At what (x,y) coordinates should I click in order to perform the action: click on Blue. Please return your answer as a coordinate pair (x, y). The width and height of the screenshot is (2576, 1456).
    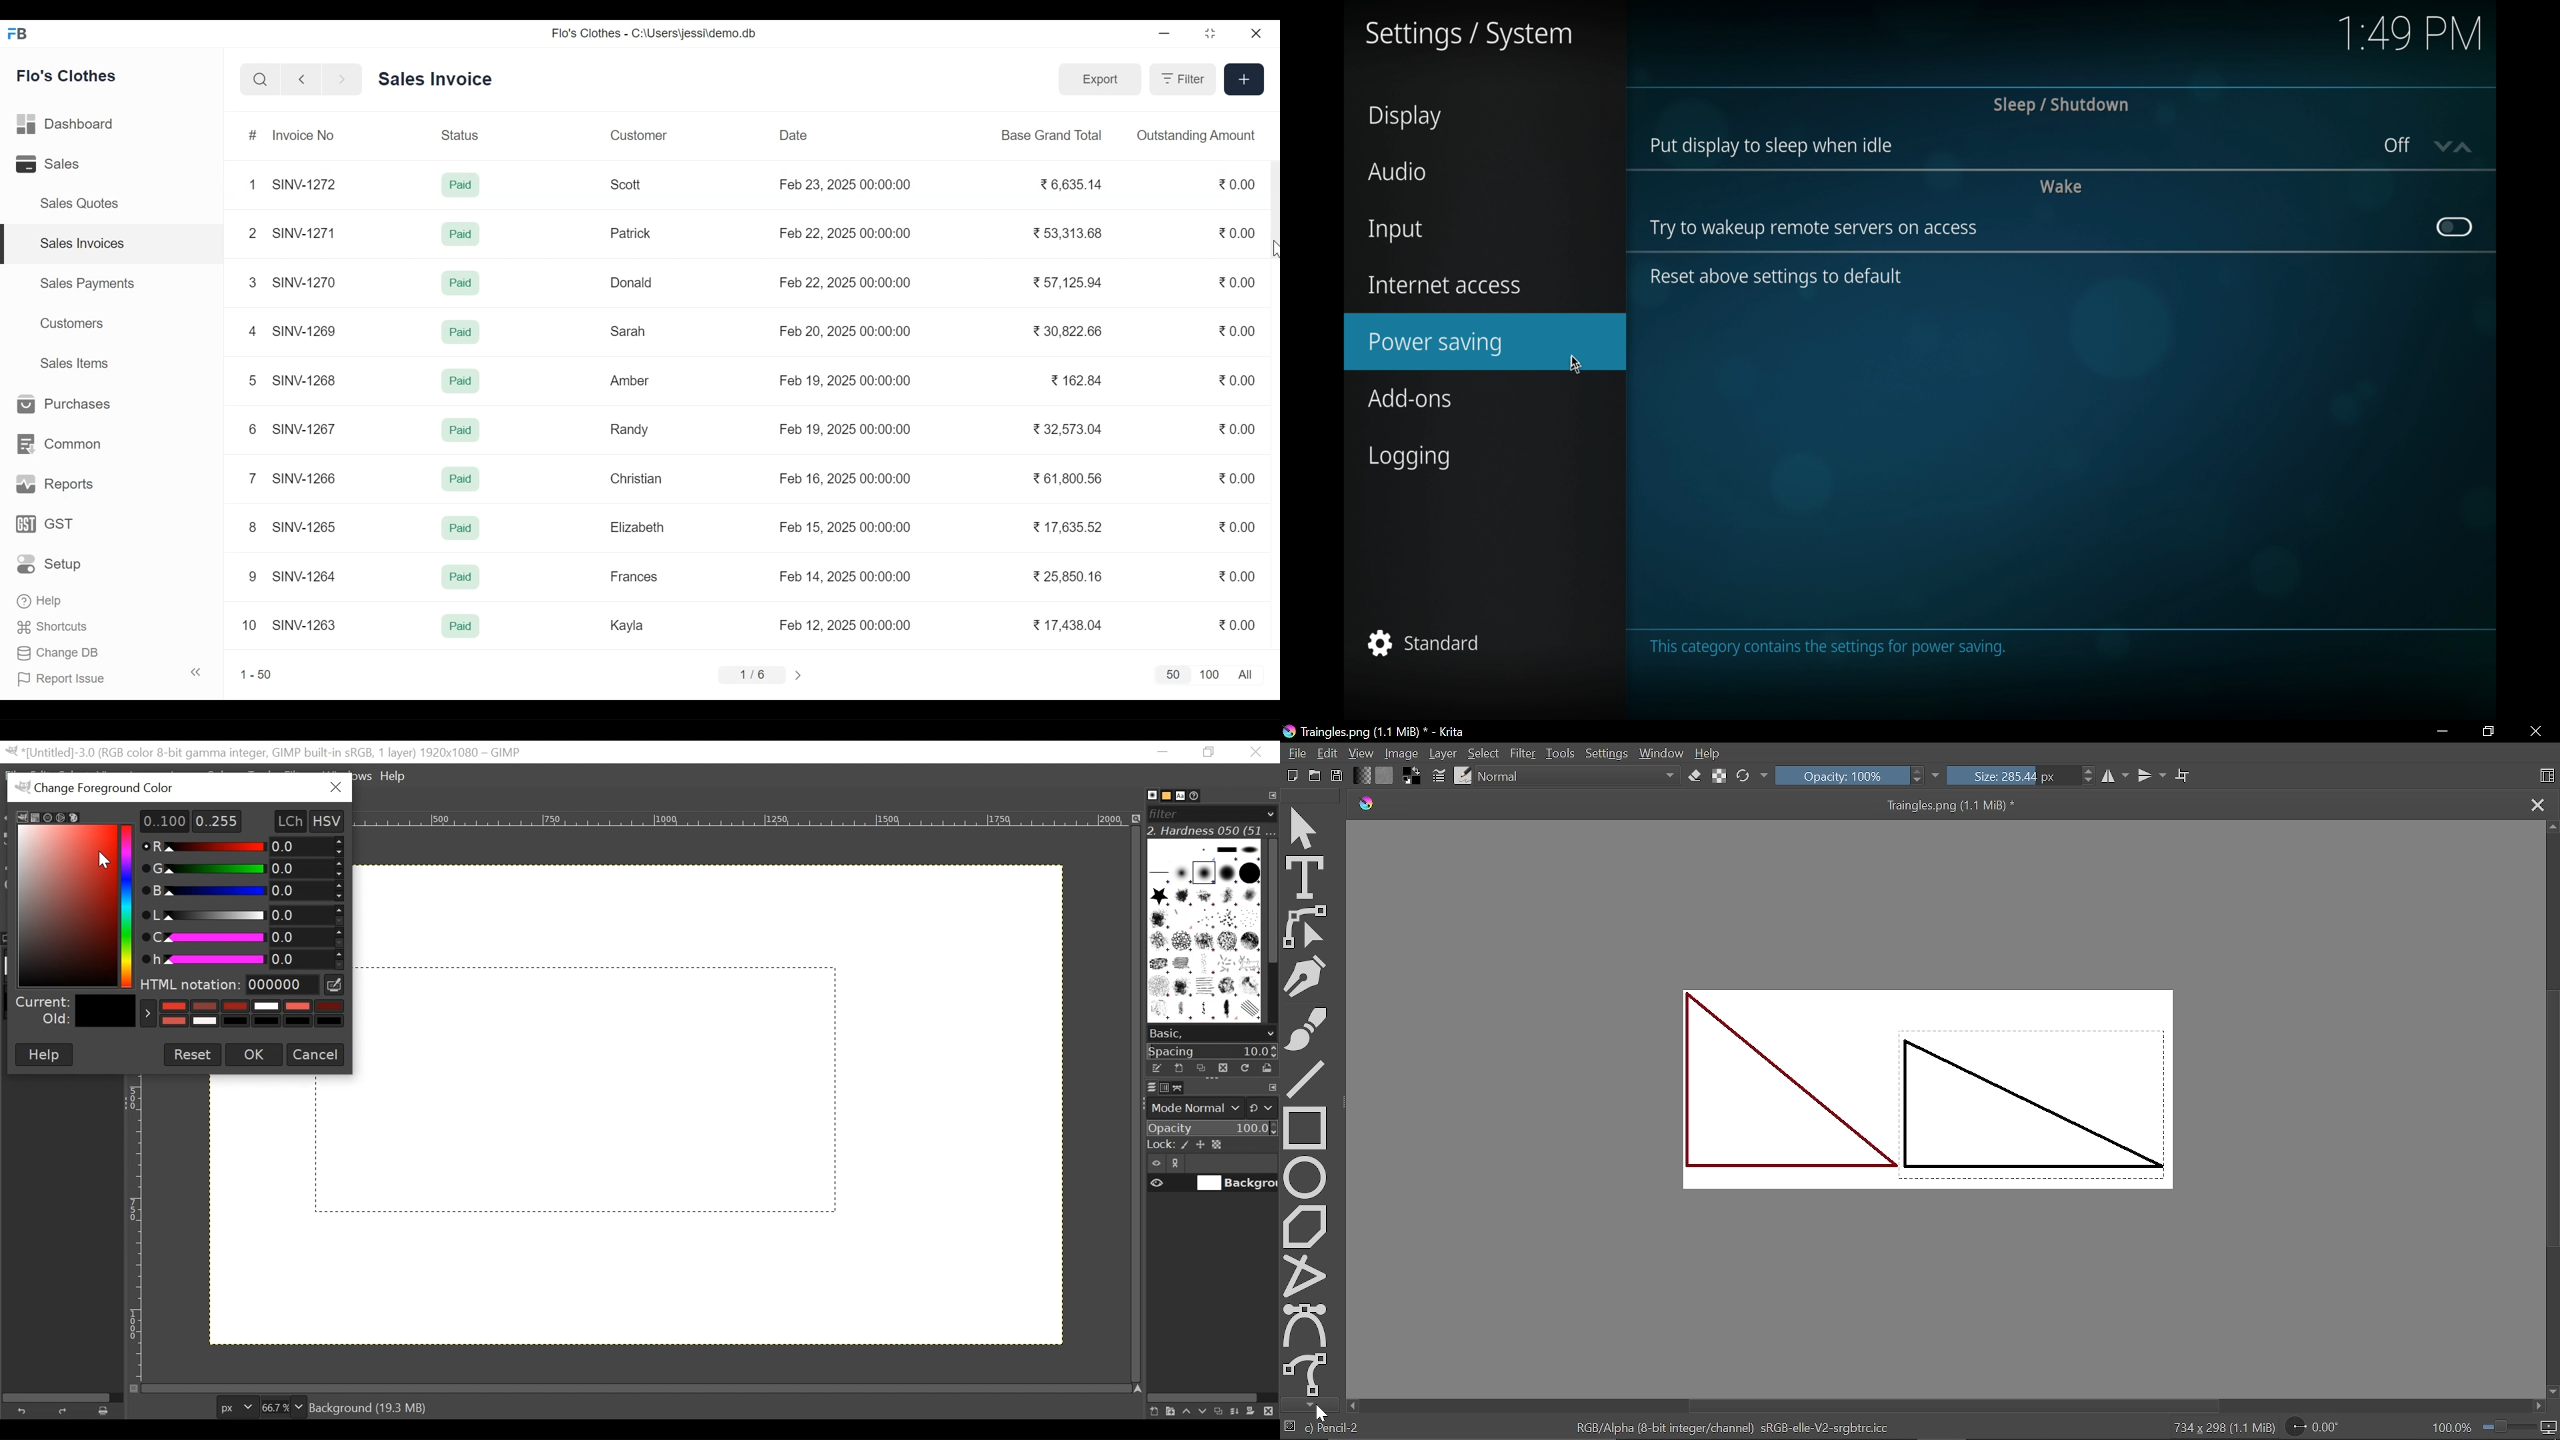
    Looking at the image, I should click on (242, 890).